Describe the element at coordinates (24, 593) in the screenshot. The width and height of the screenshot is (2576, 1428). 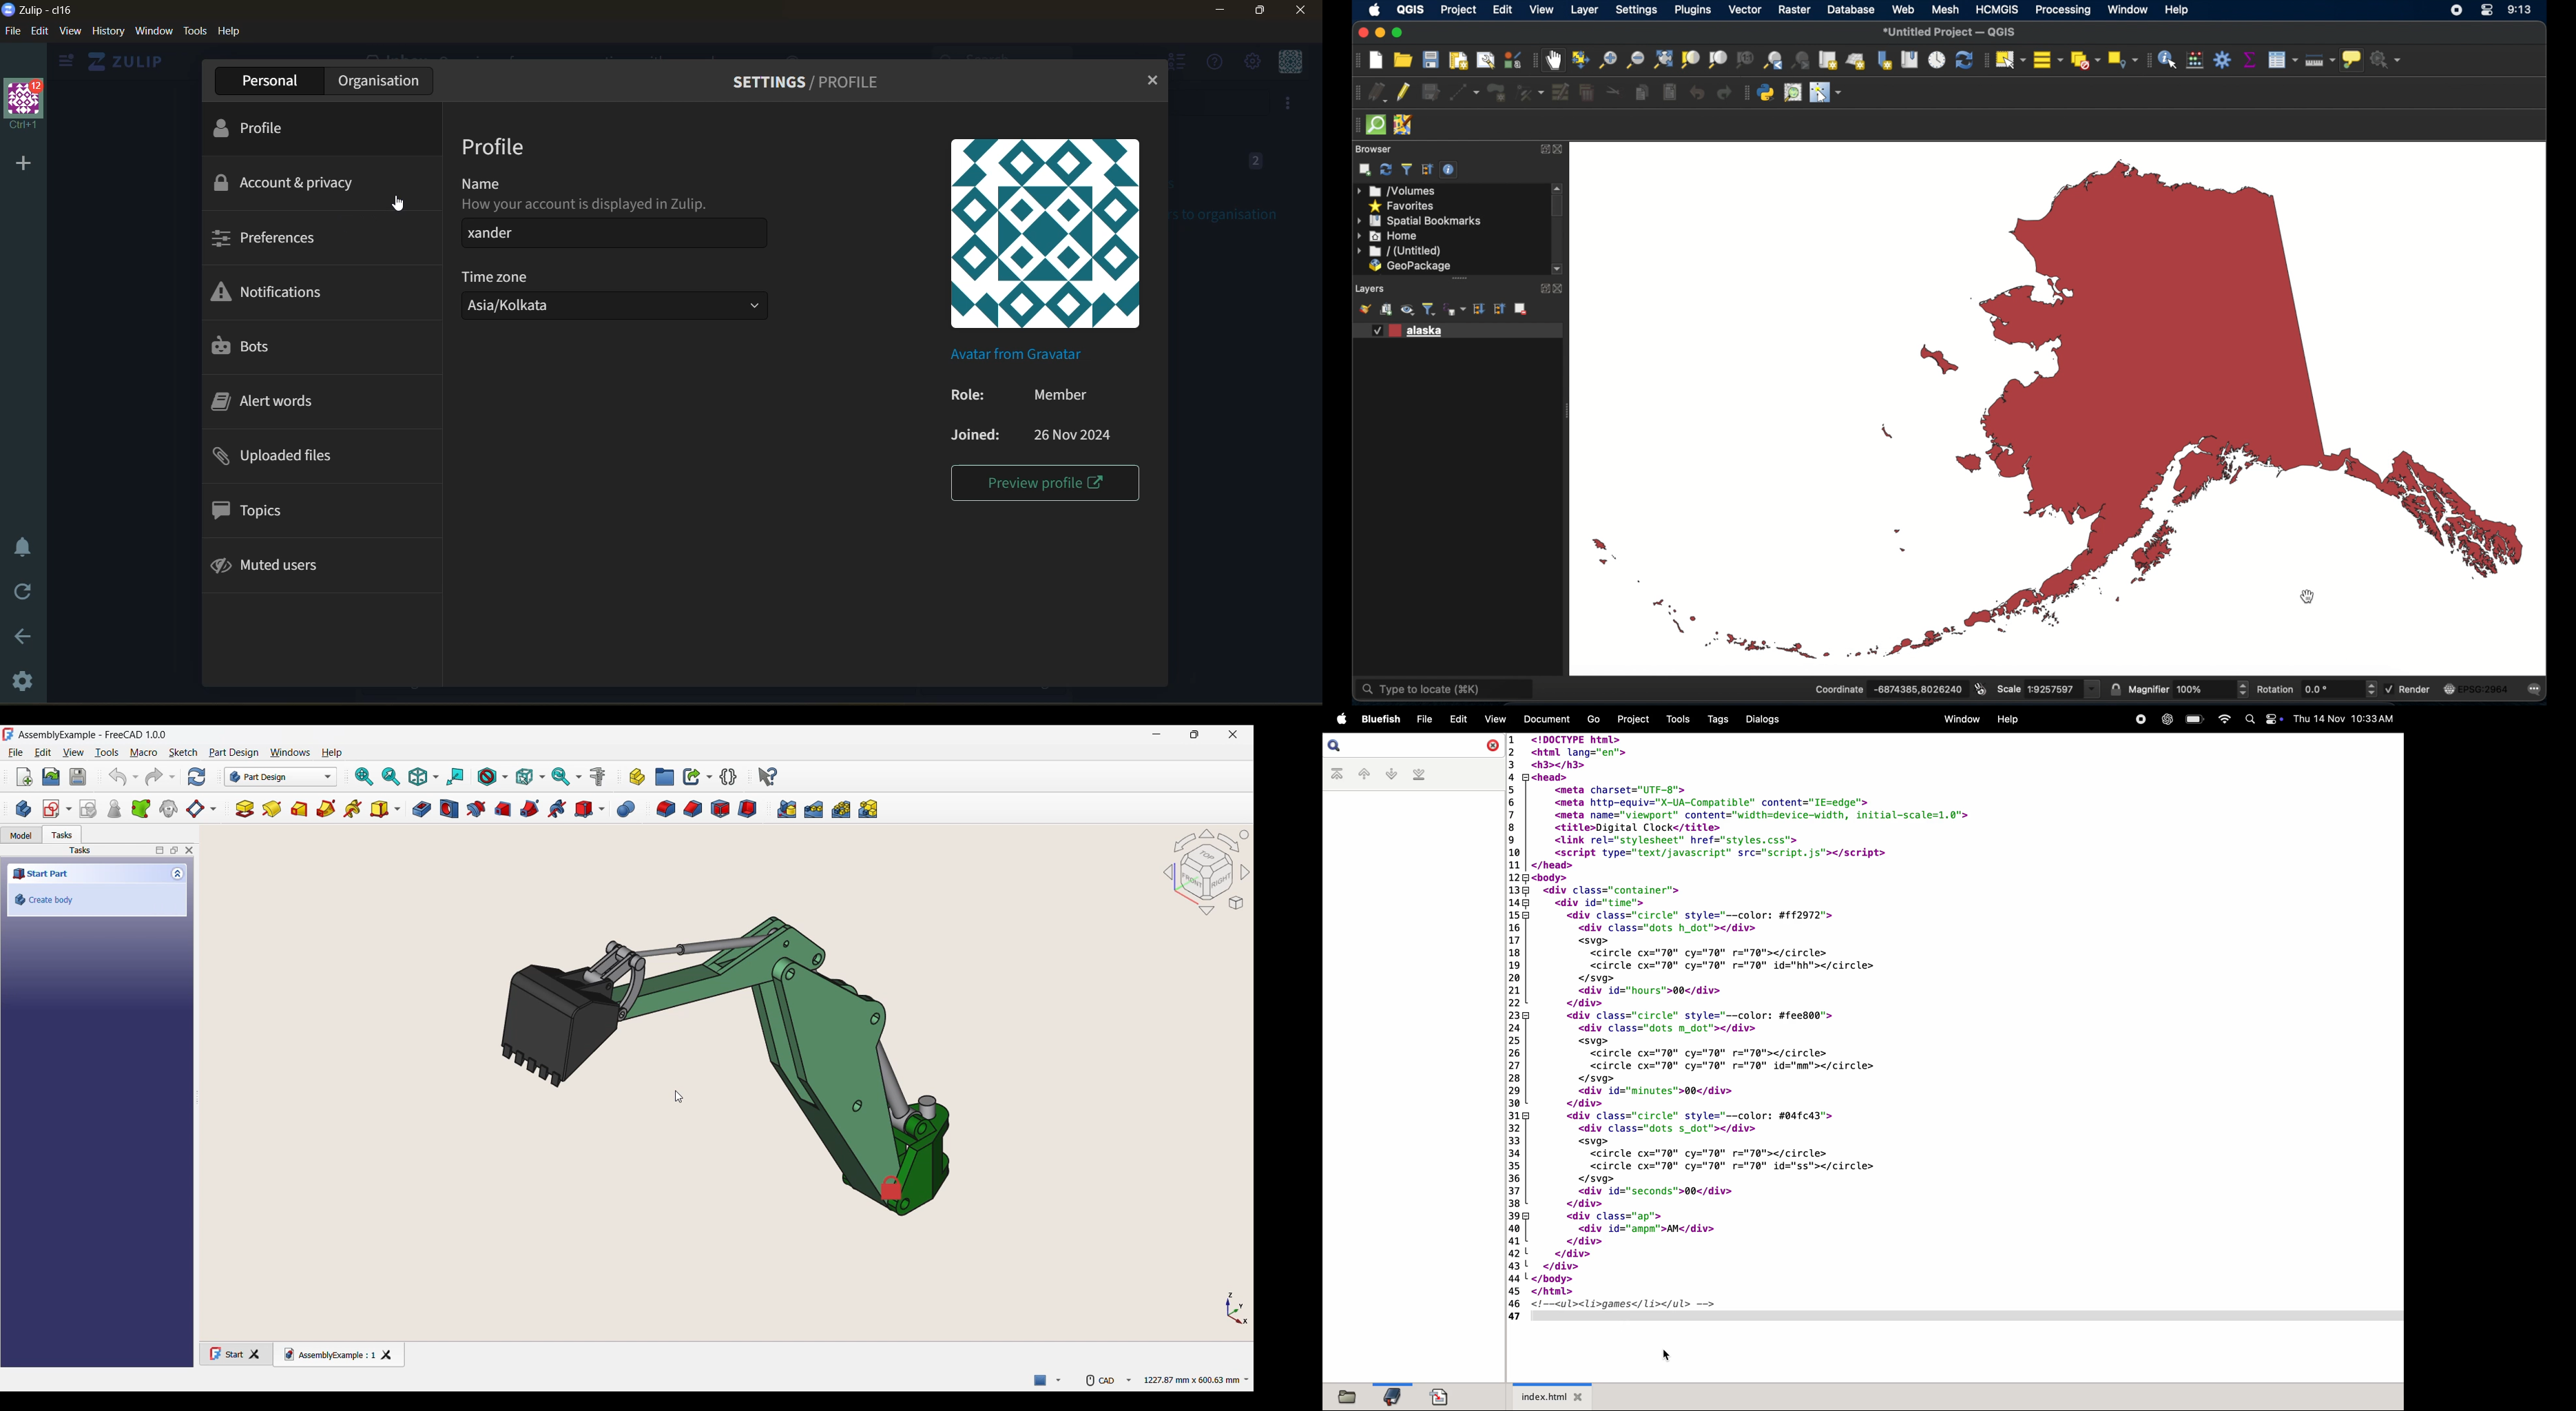
I see `reload` at that location.